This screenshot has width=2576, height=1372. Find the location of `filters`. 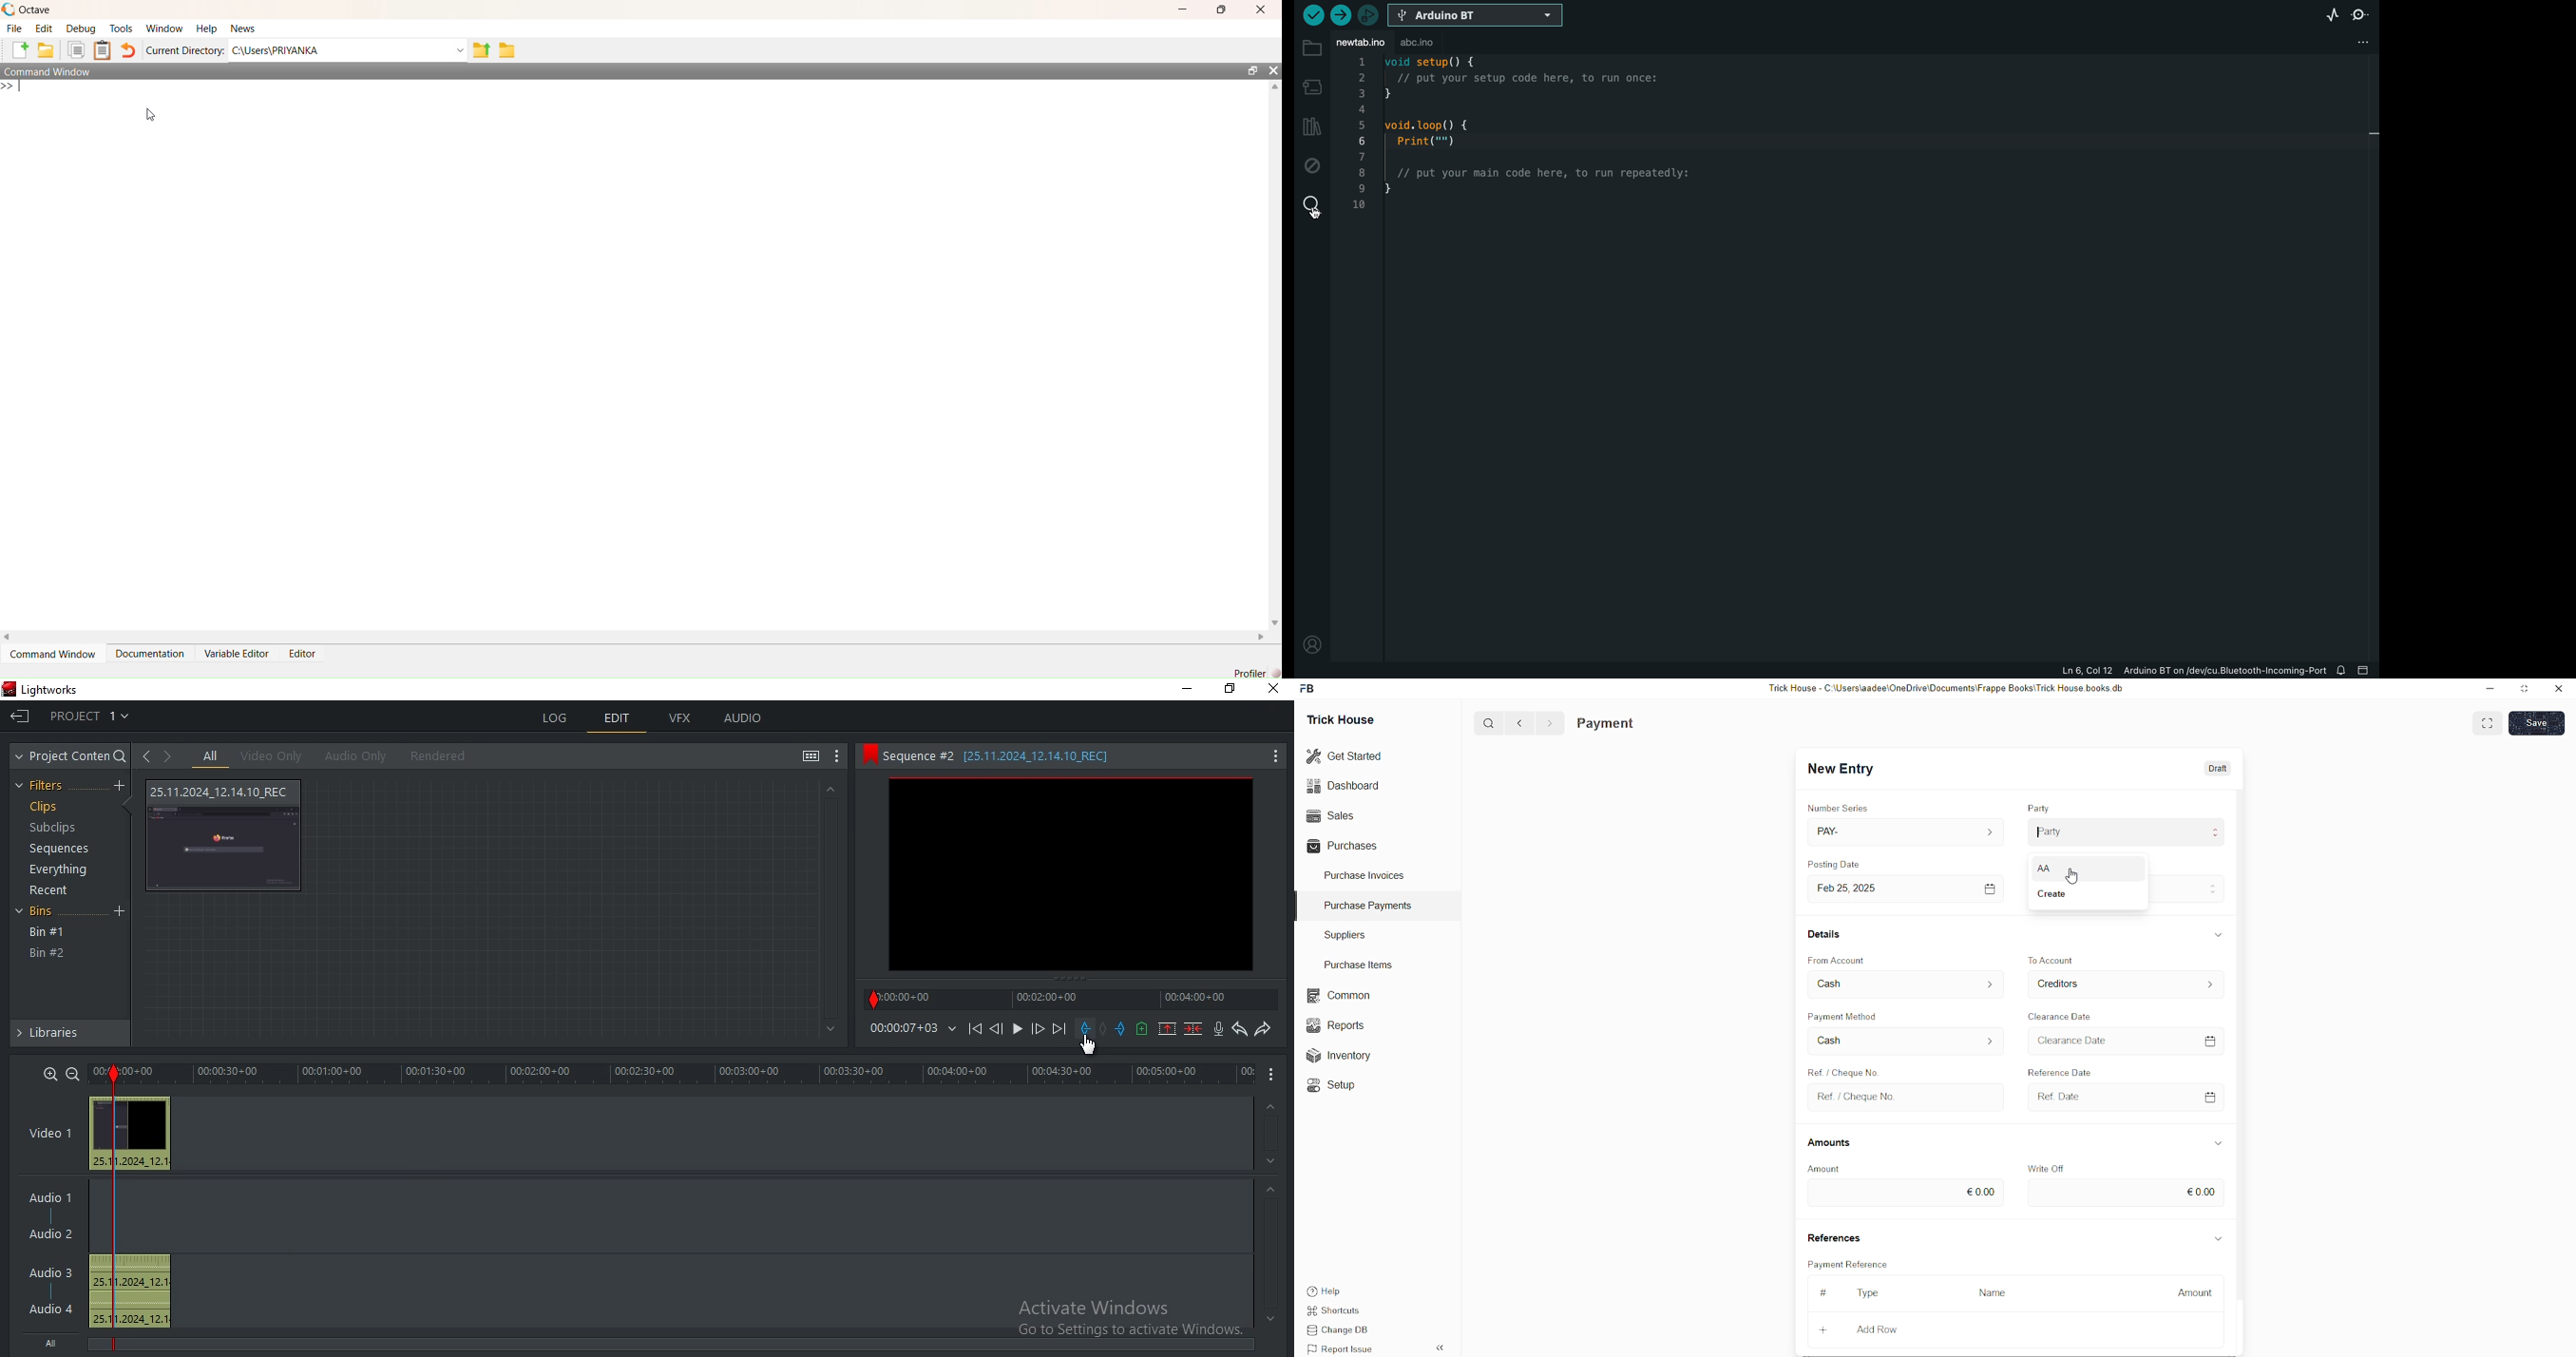

filters is located at coordinates (45, 785).